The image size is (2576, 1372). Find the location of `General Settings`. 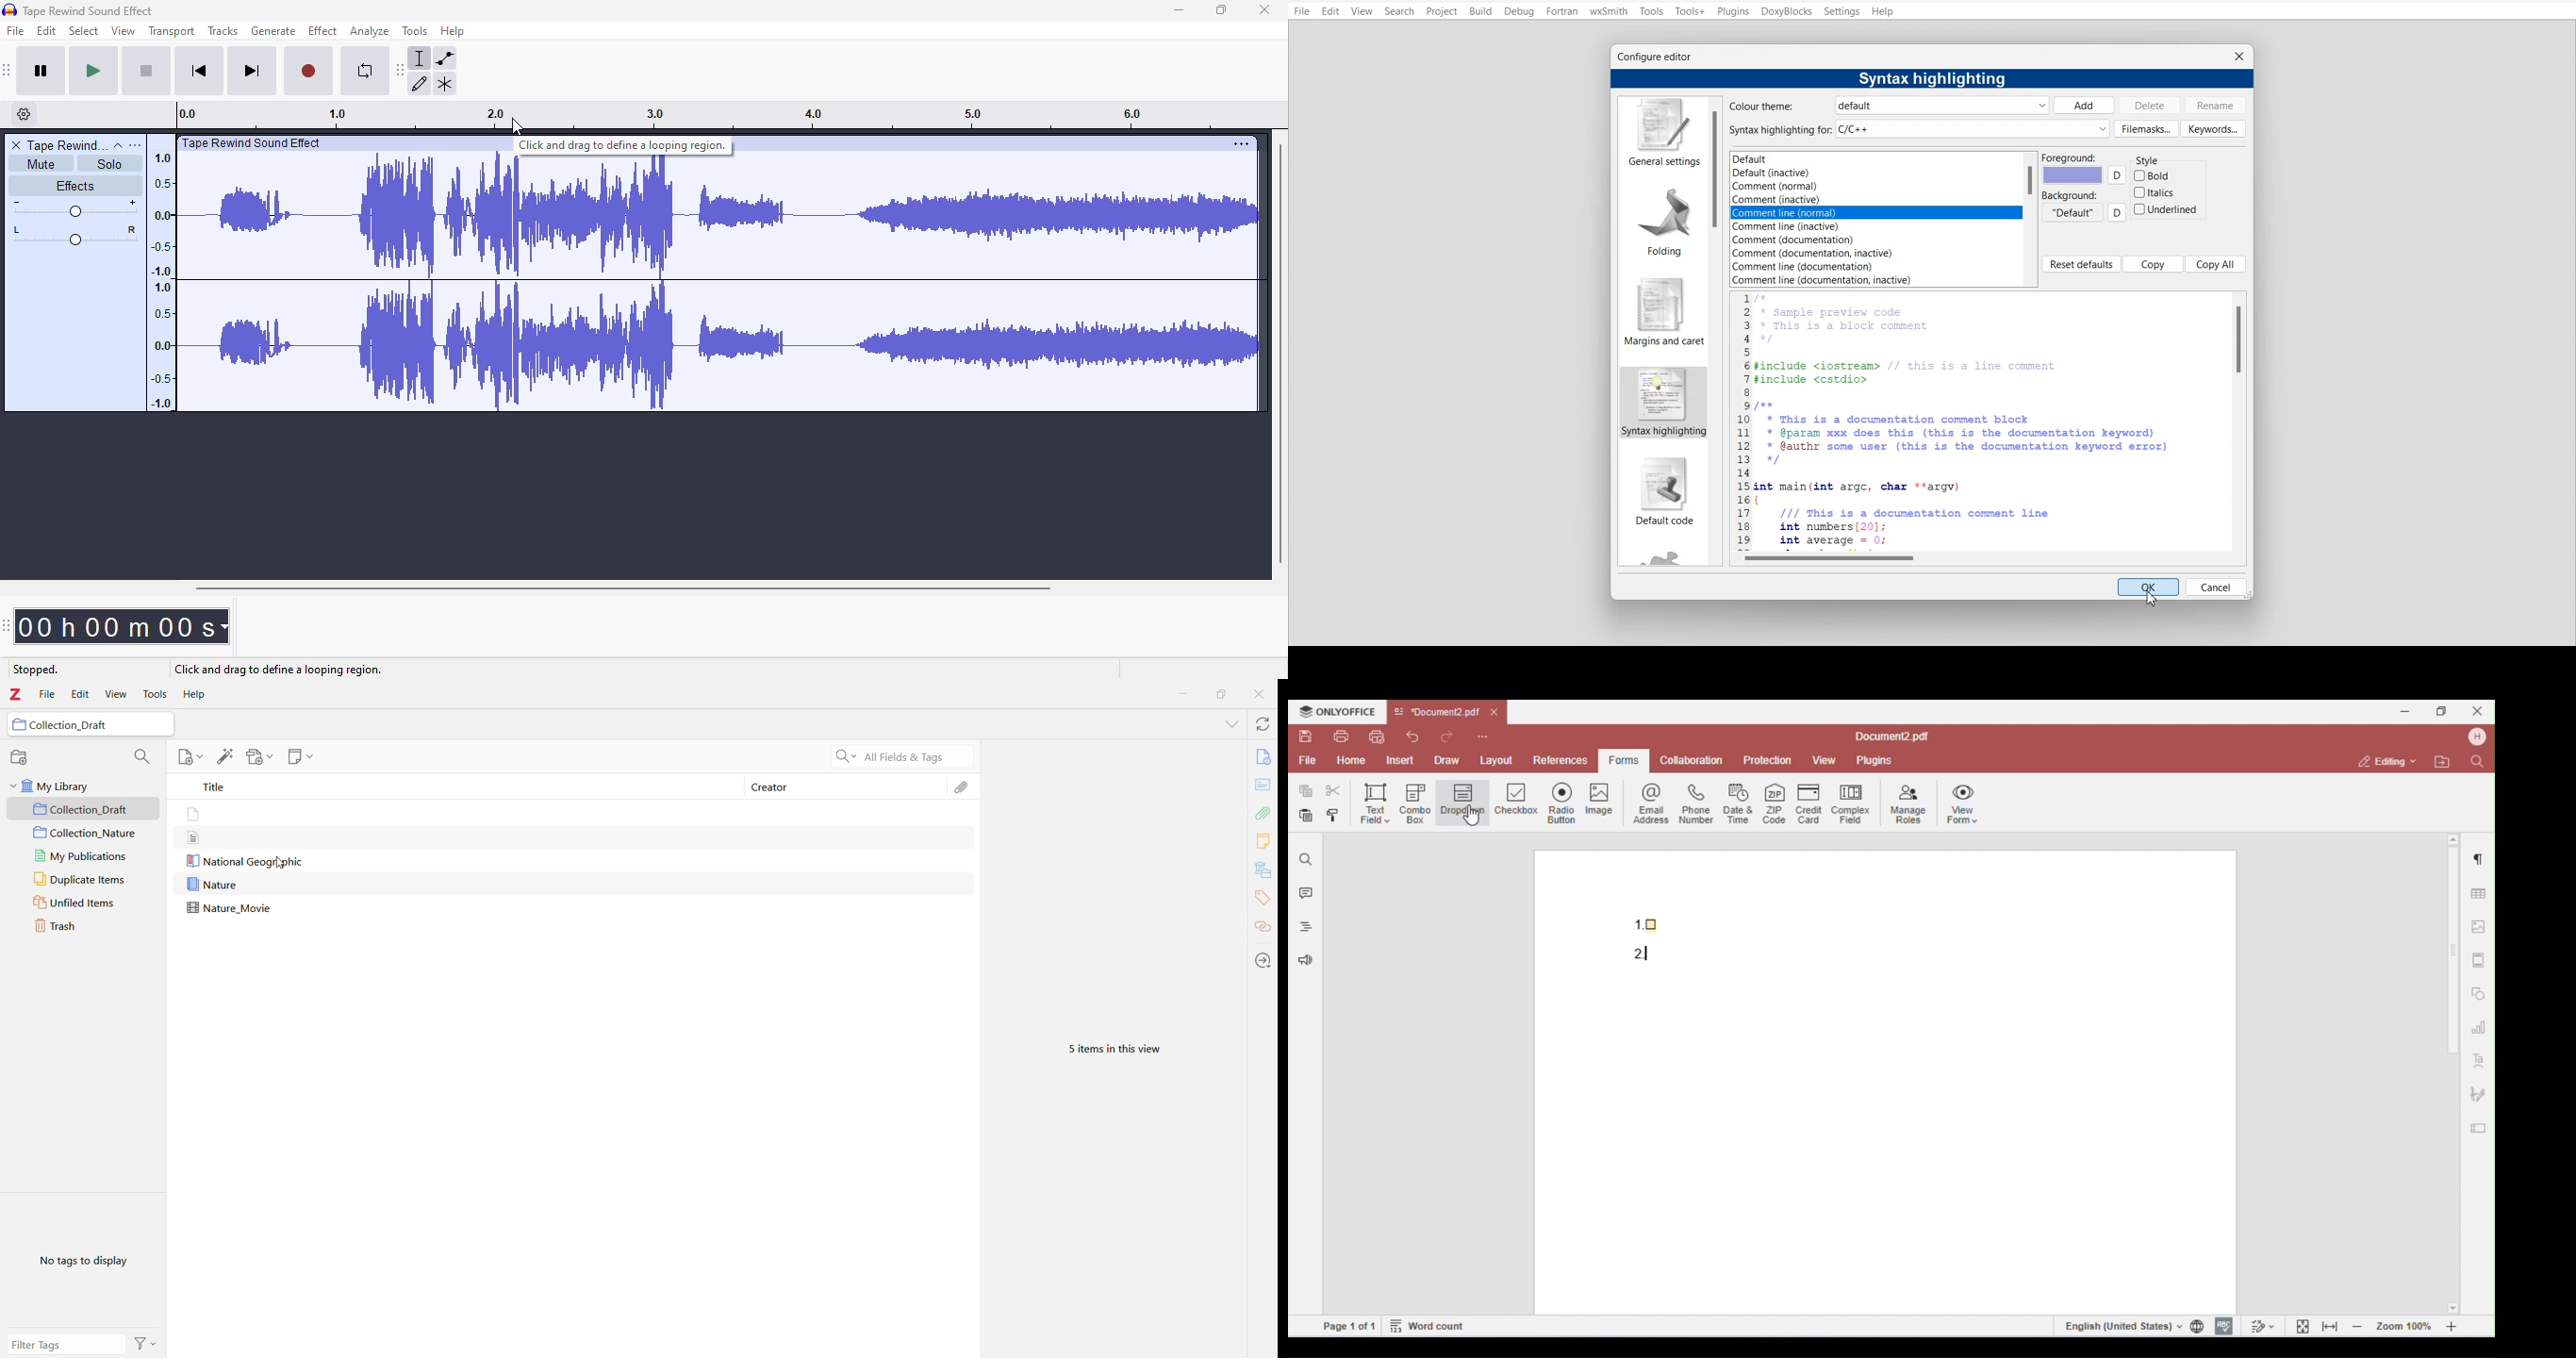

General Settings is located at coordinates (1662, 132).